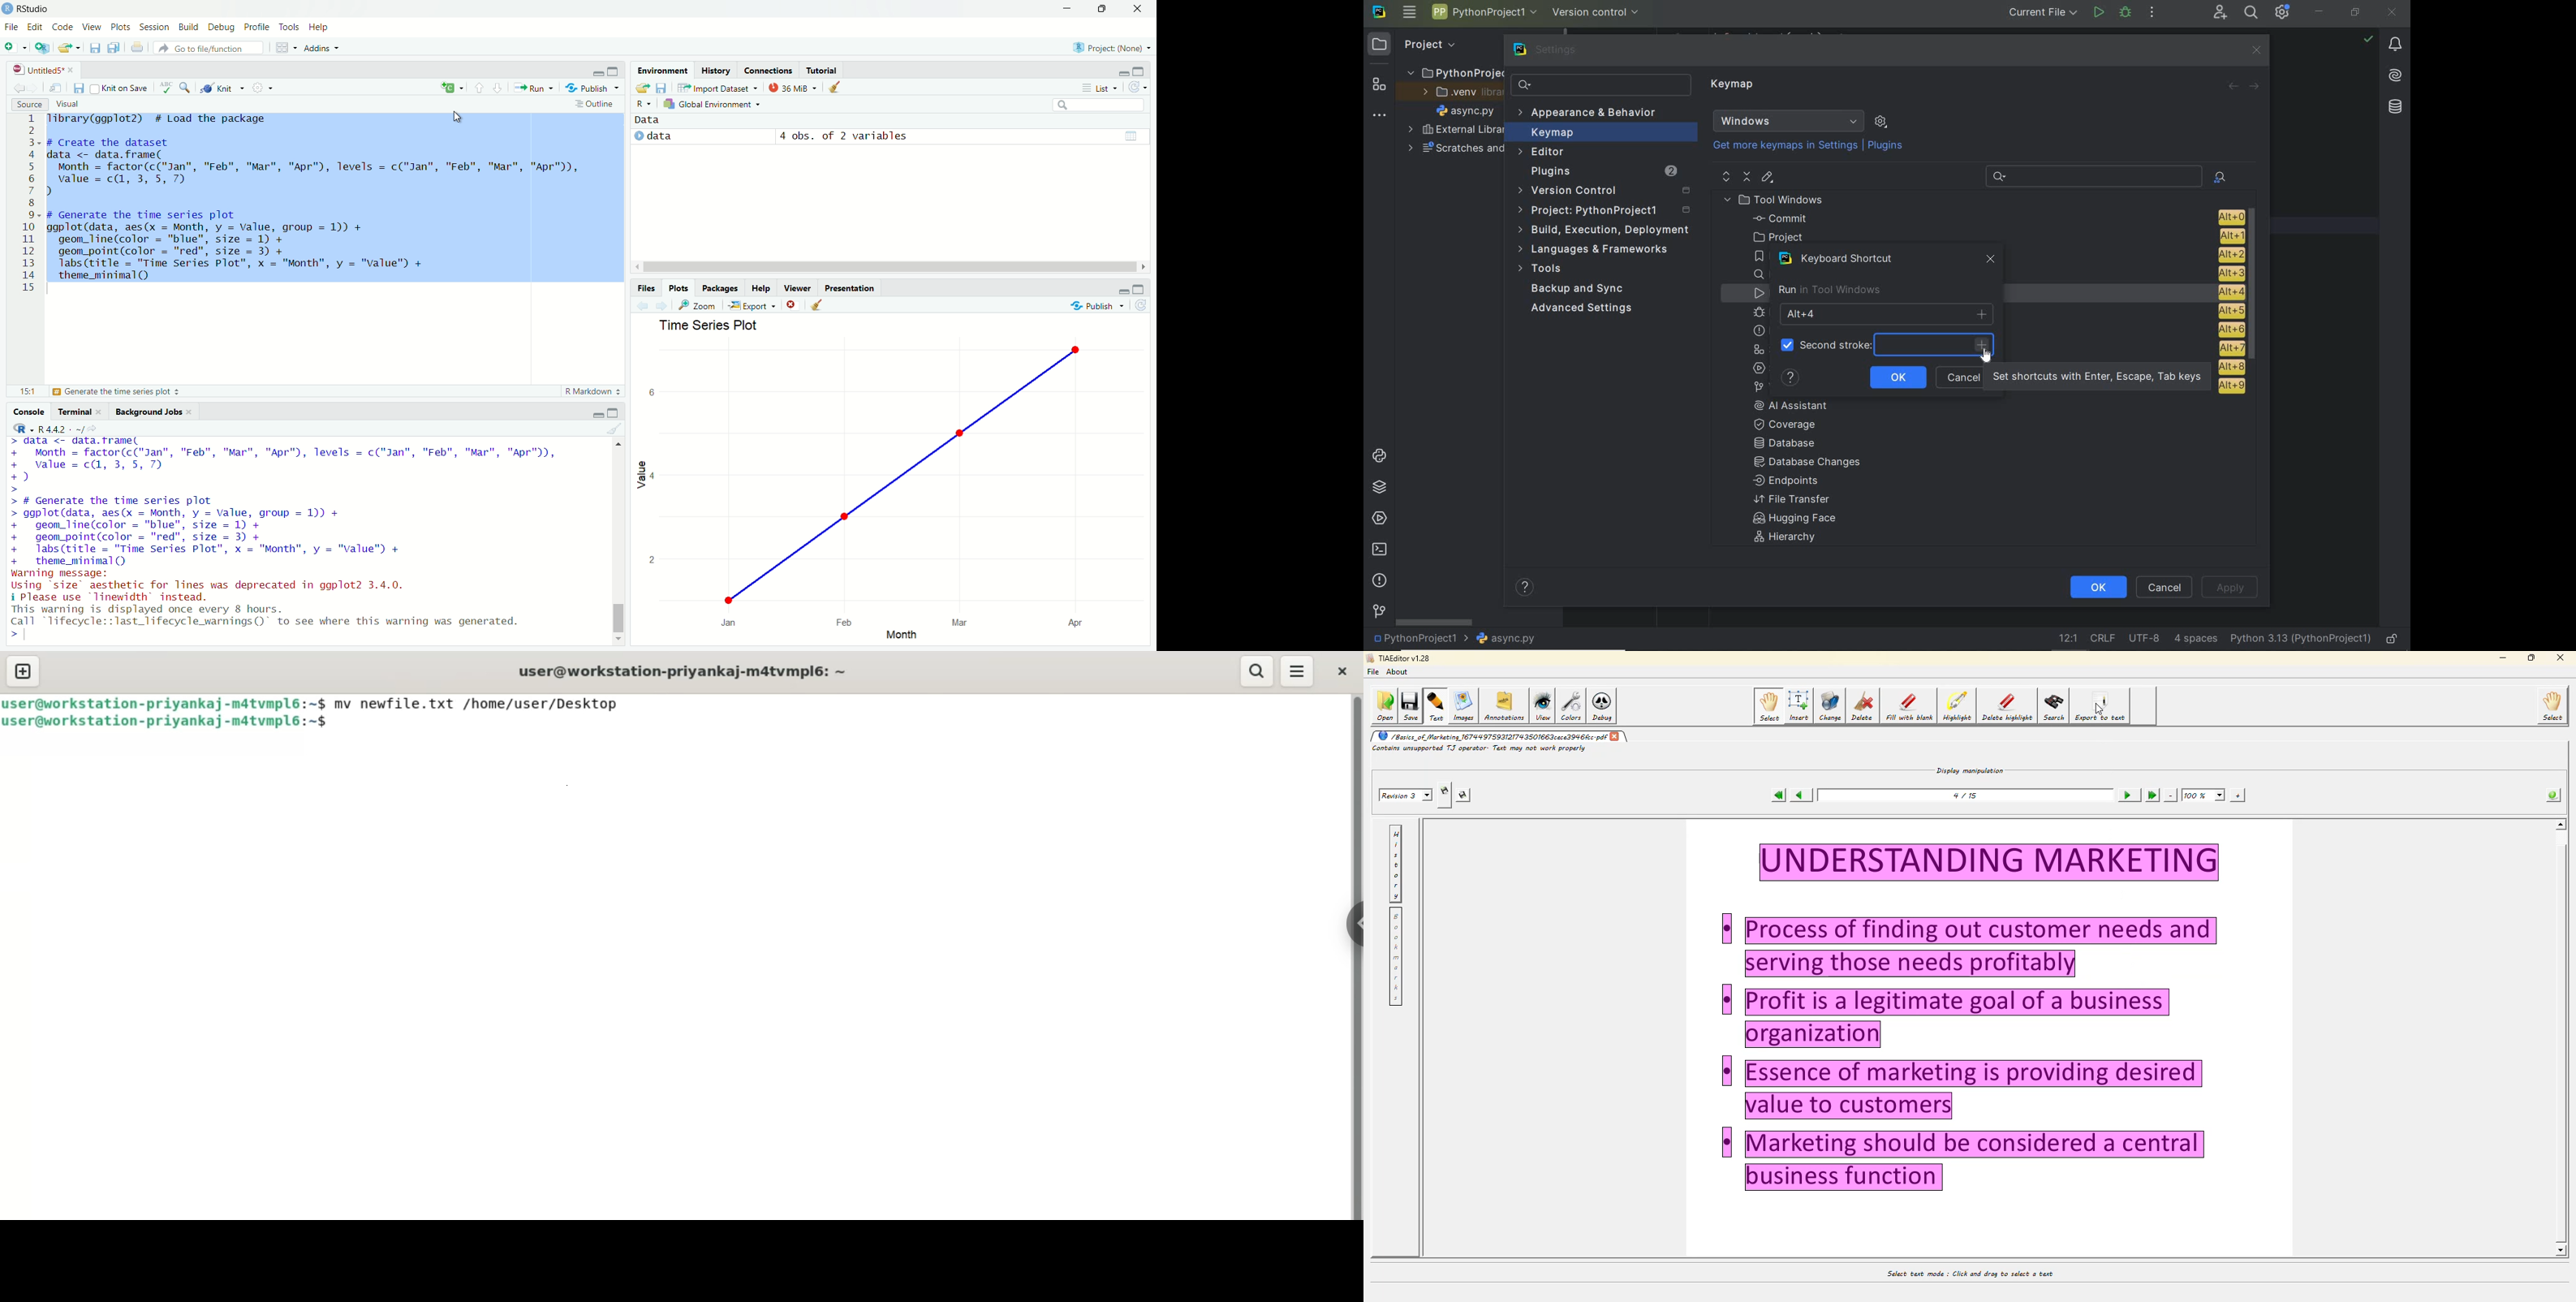  I want to click on addins, so click(324, 48).